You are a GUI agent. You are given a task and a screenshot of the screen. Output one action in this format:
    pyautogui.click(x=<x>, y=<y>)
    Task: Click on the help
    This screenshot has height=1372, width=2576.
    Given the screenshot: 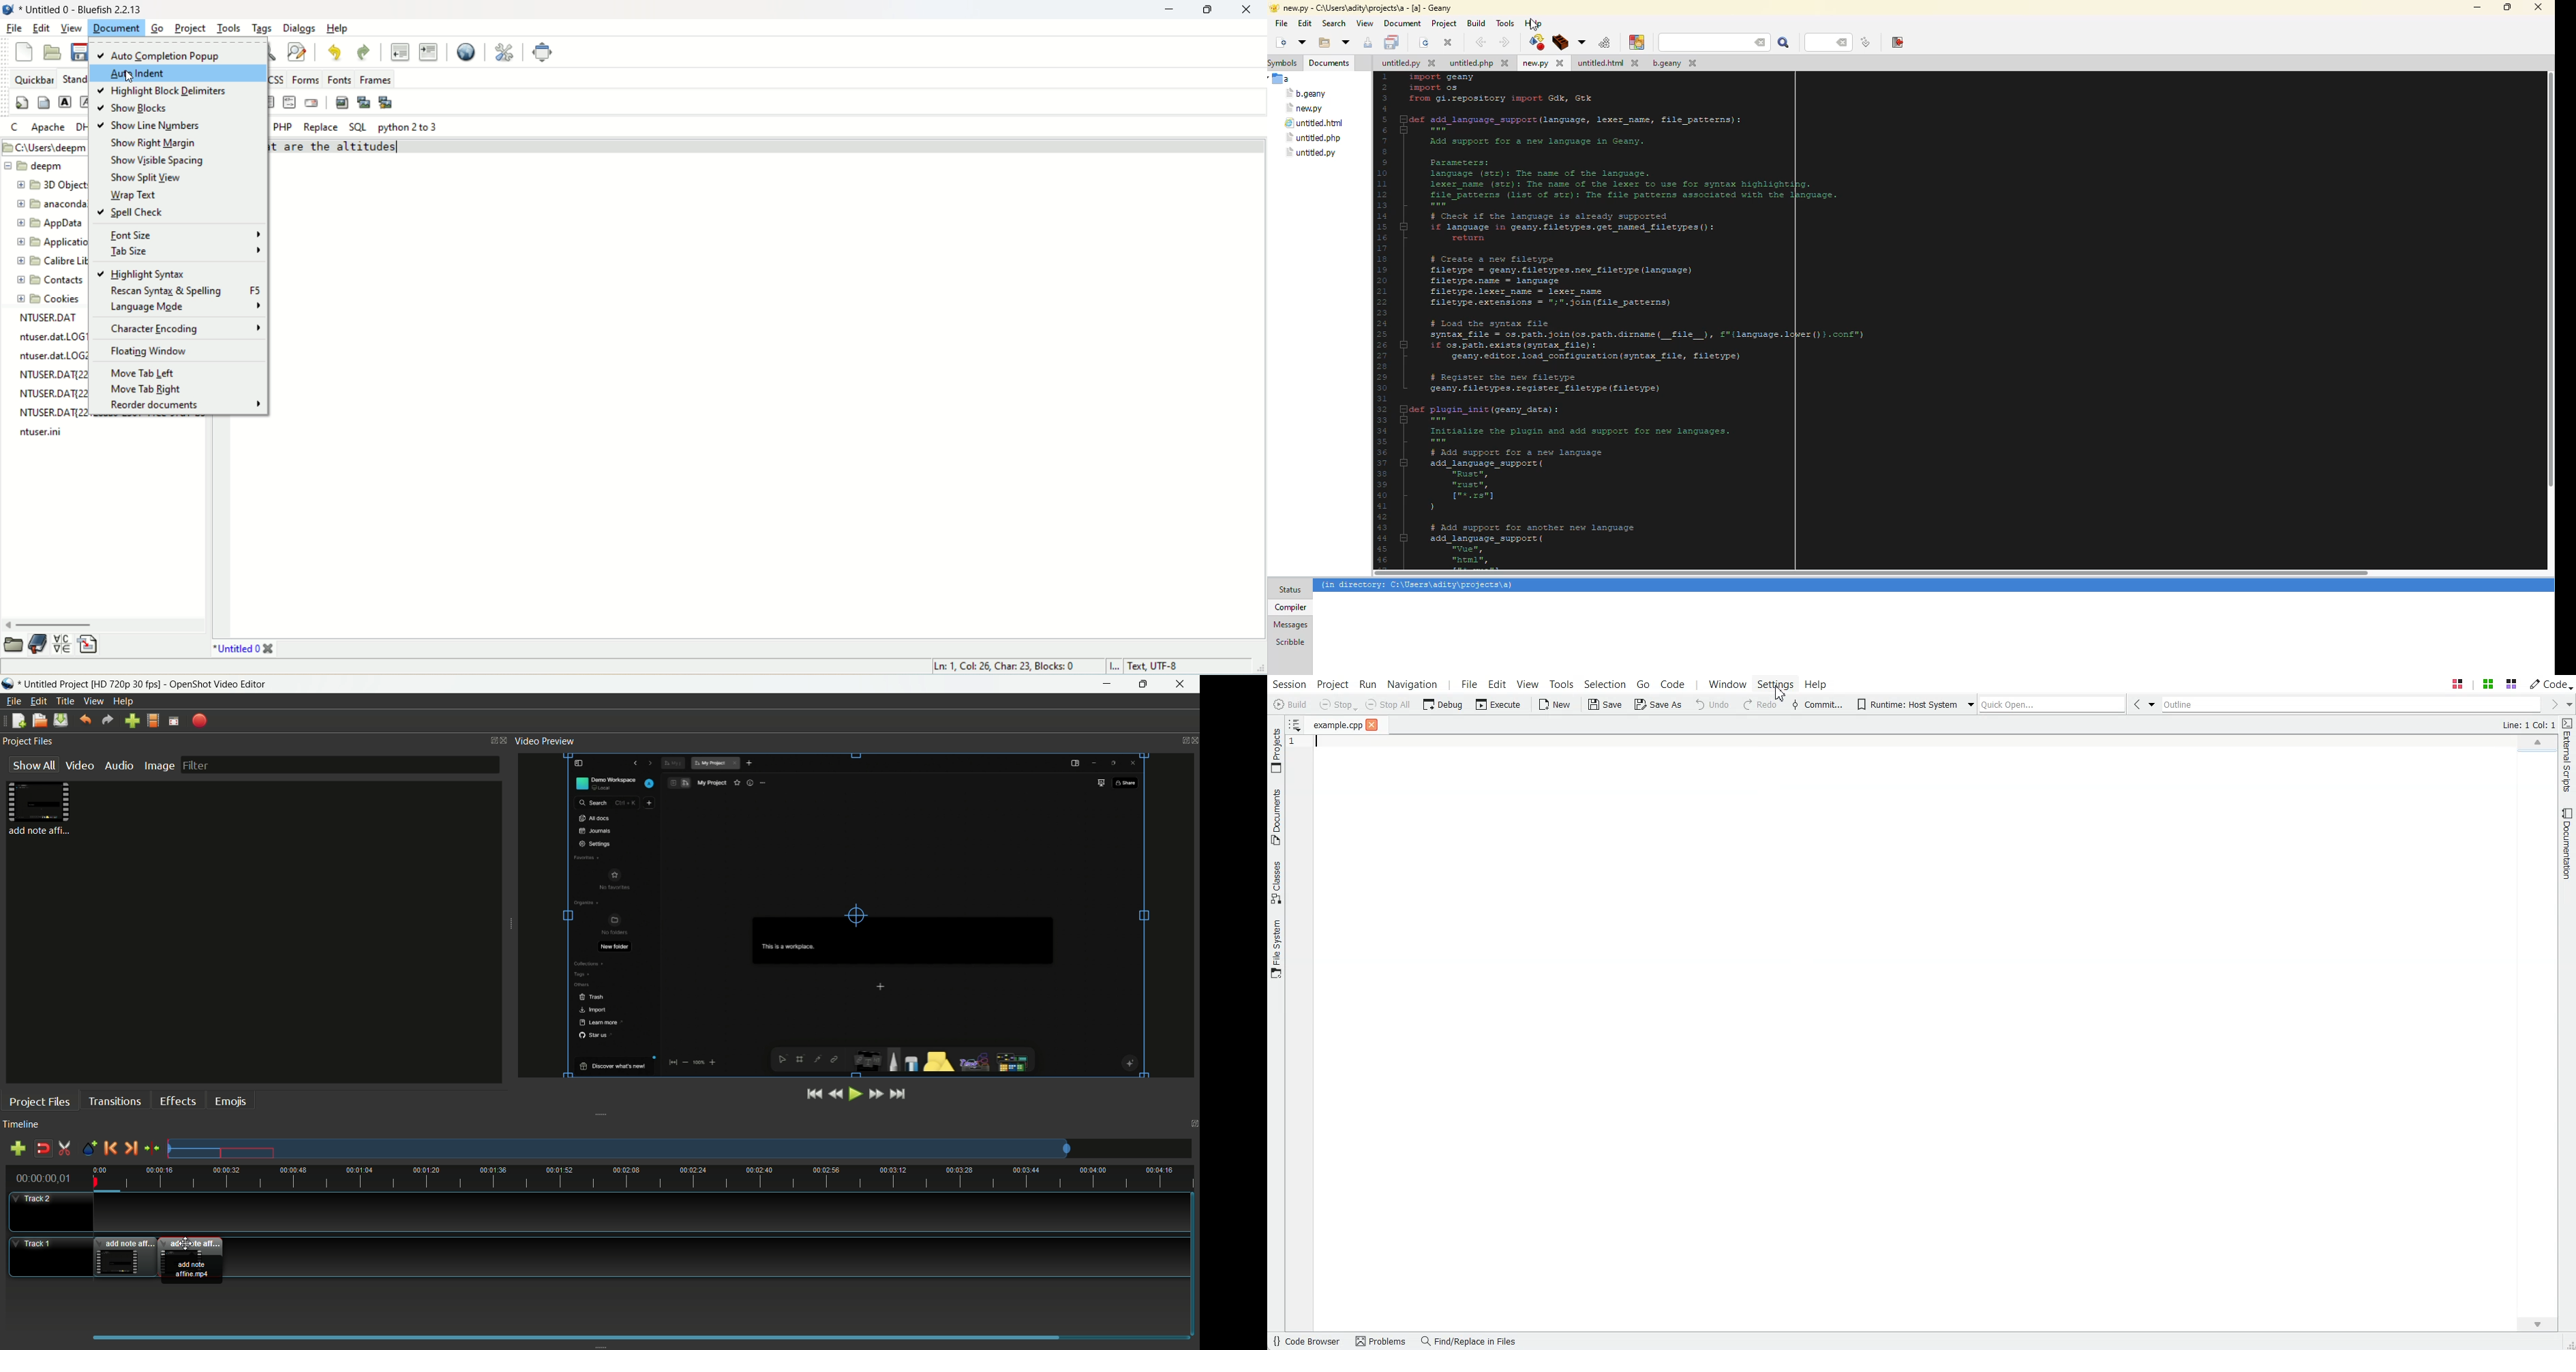 What is the action you would take?
    pyautogui.click(x=1534, y=23)
    